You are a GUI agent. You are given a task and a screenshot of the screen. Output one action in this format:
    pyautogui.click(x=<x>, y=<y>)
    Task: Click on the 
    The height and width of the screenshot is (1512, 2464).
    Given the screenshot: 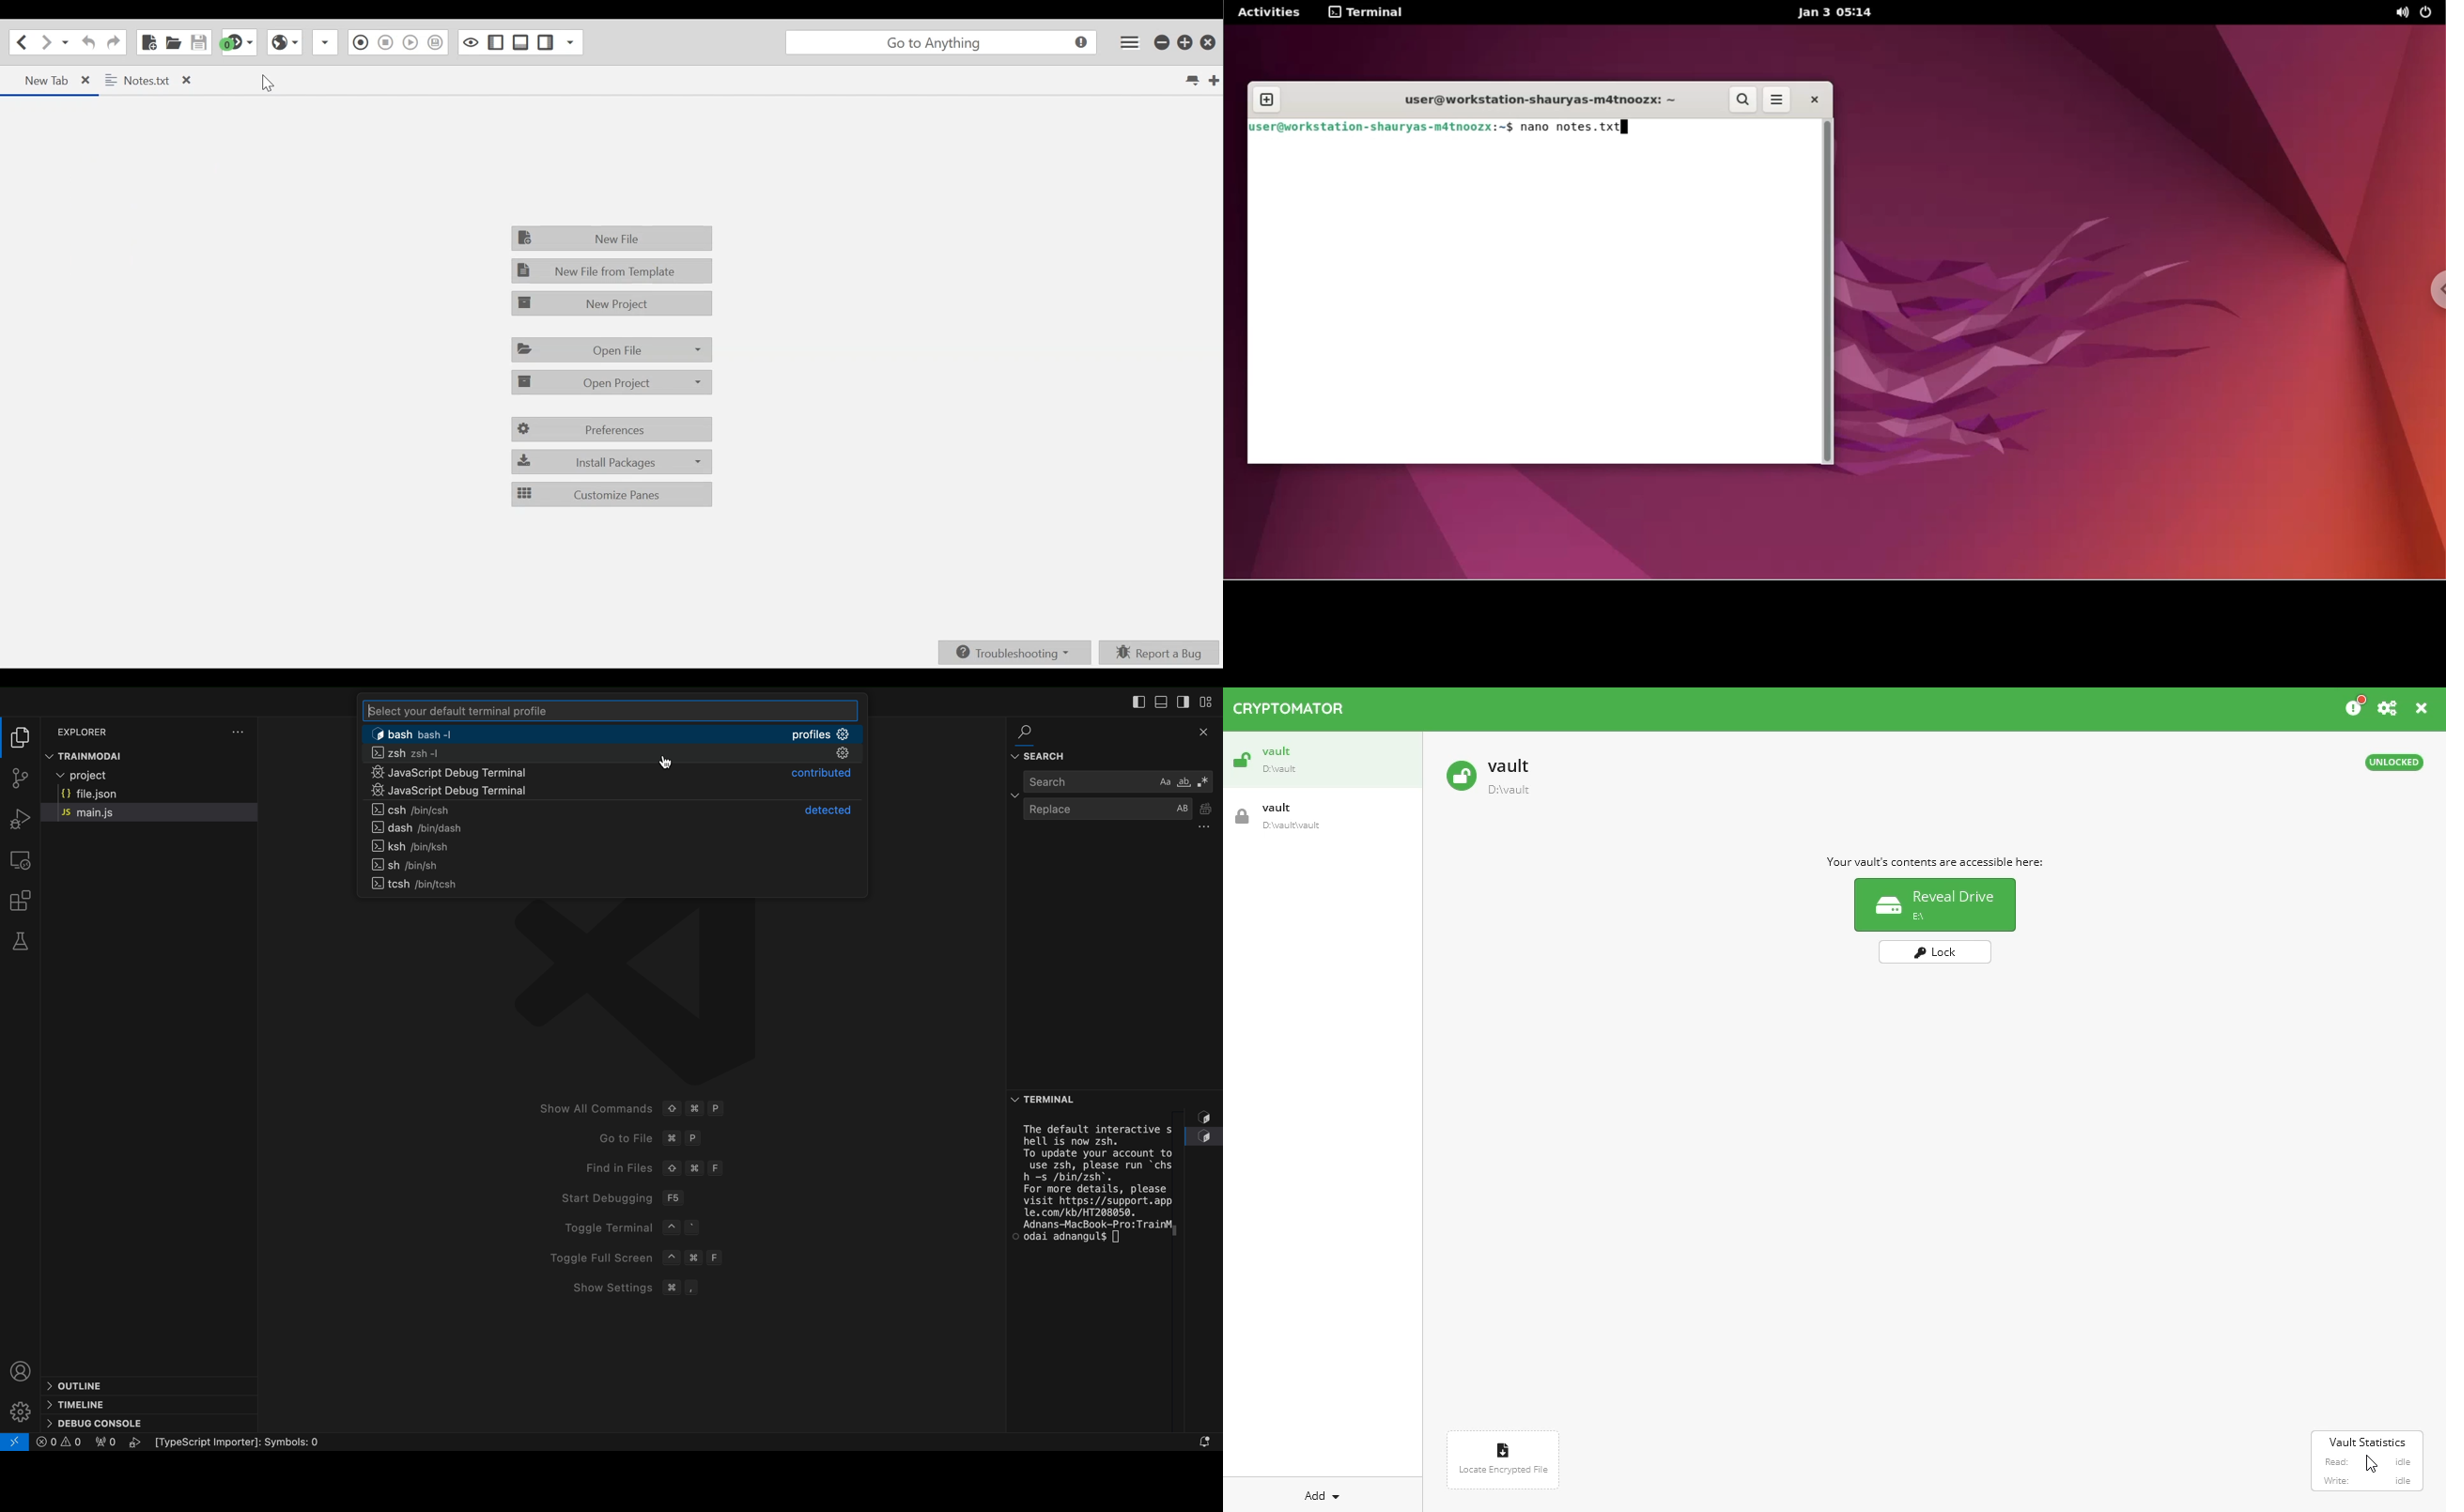 What is the action you would take?
    pyautogui.click(x=610, y=792)
    